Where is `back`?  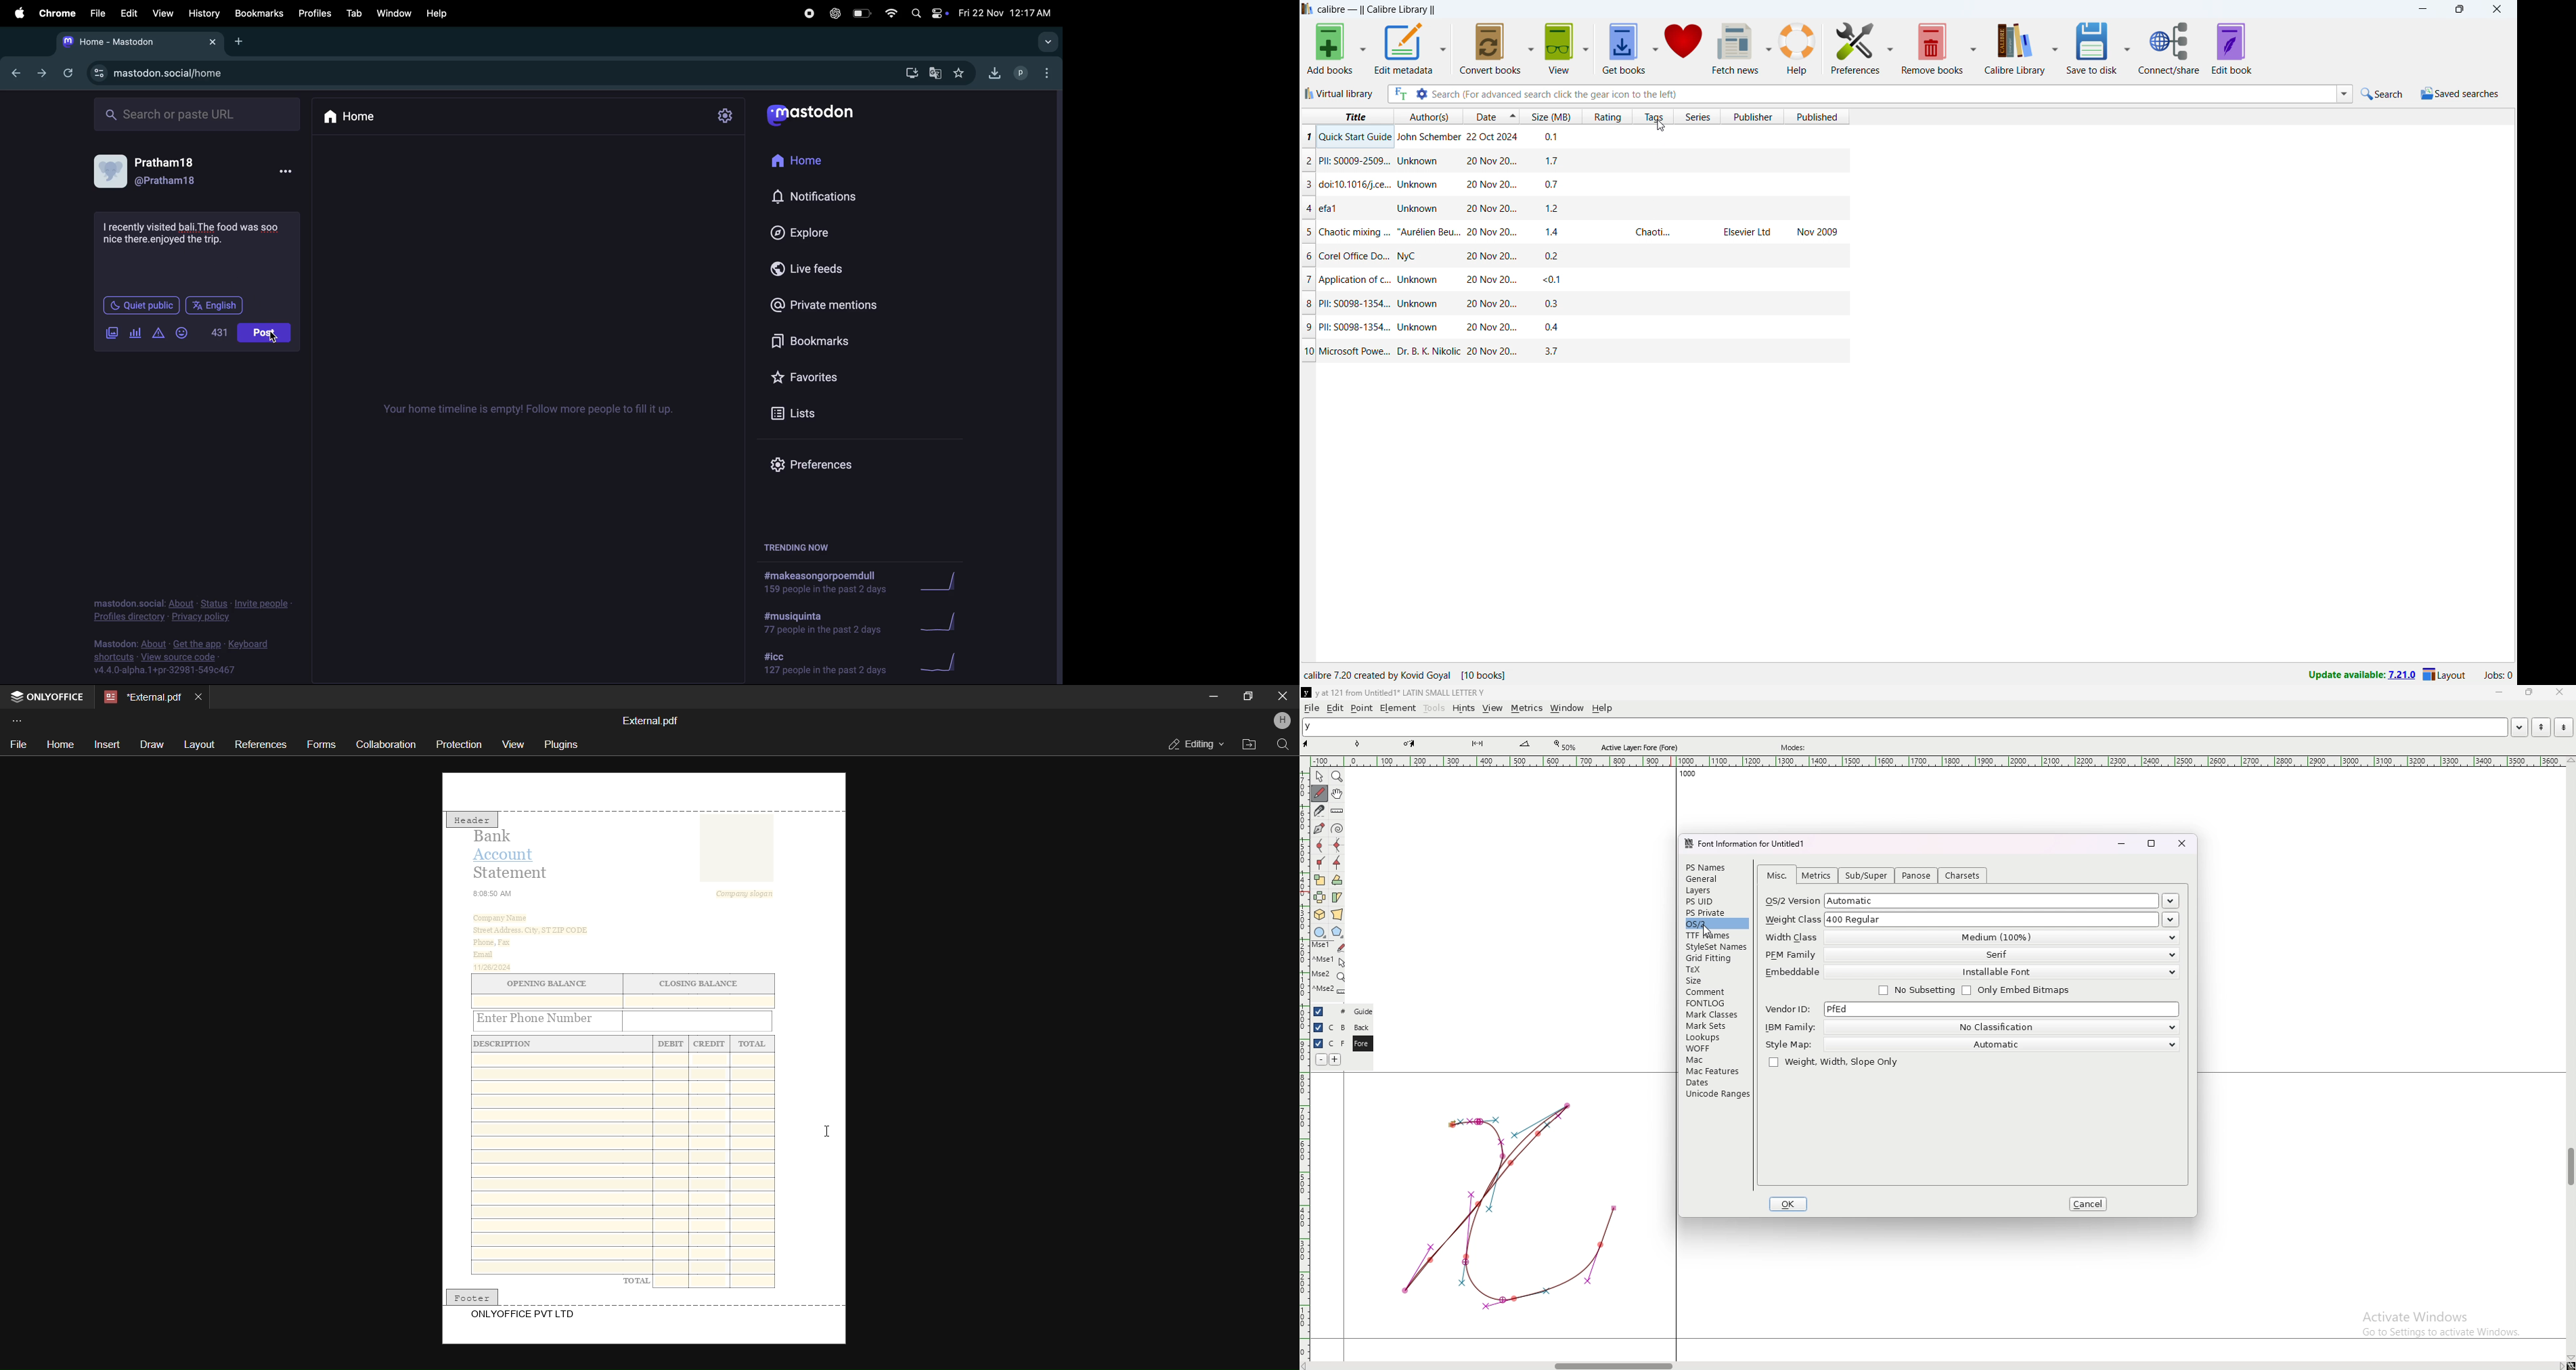
back is located at coordinates (1361, 1028).